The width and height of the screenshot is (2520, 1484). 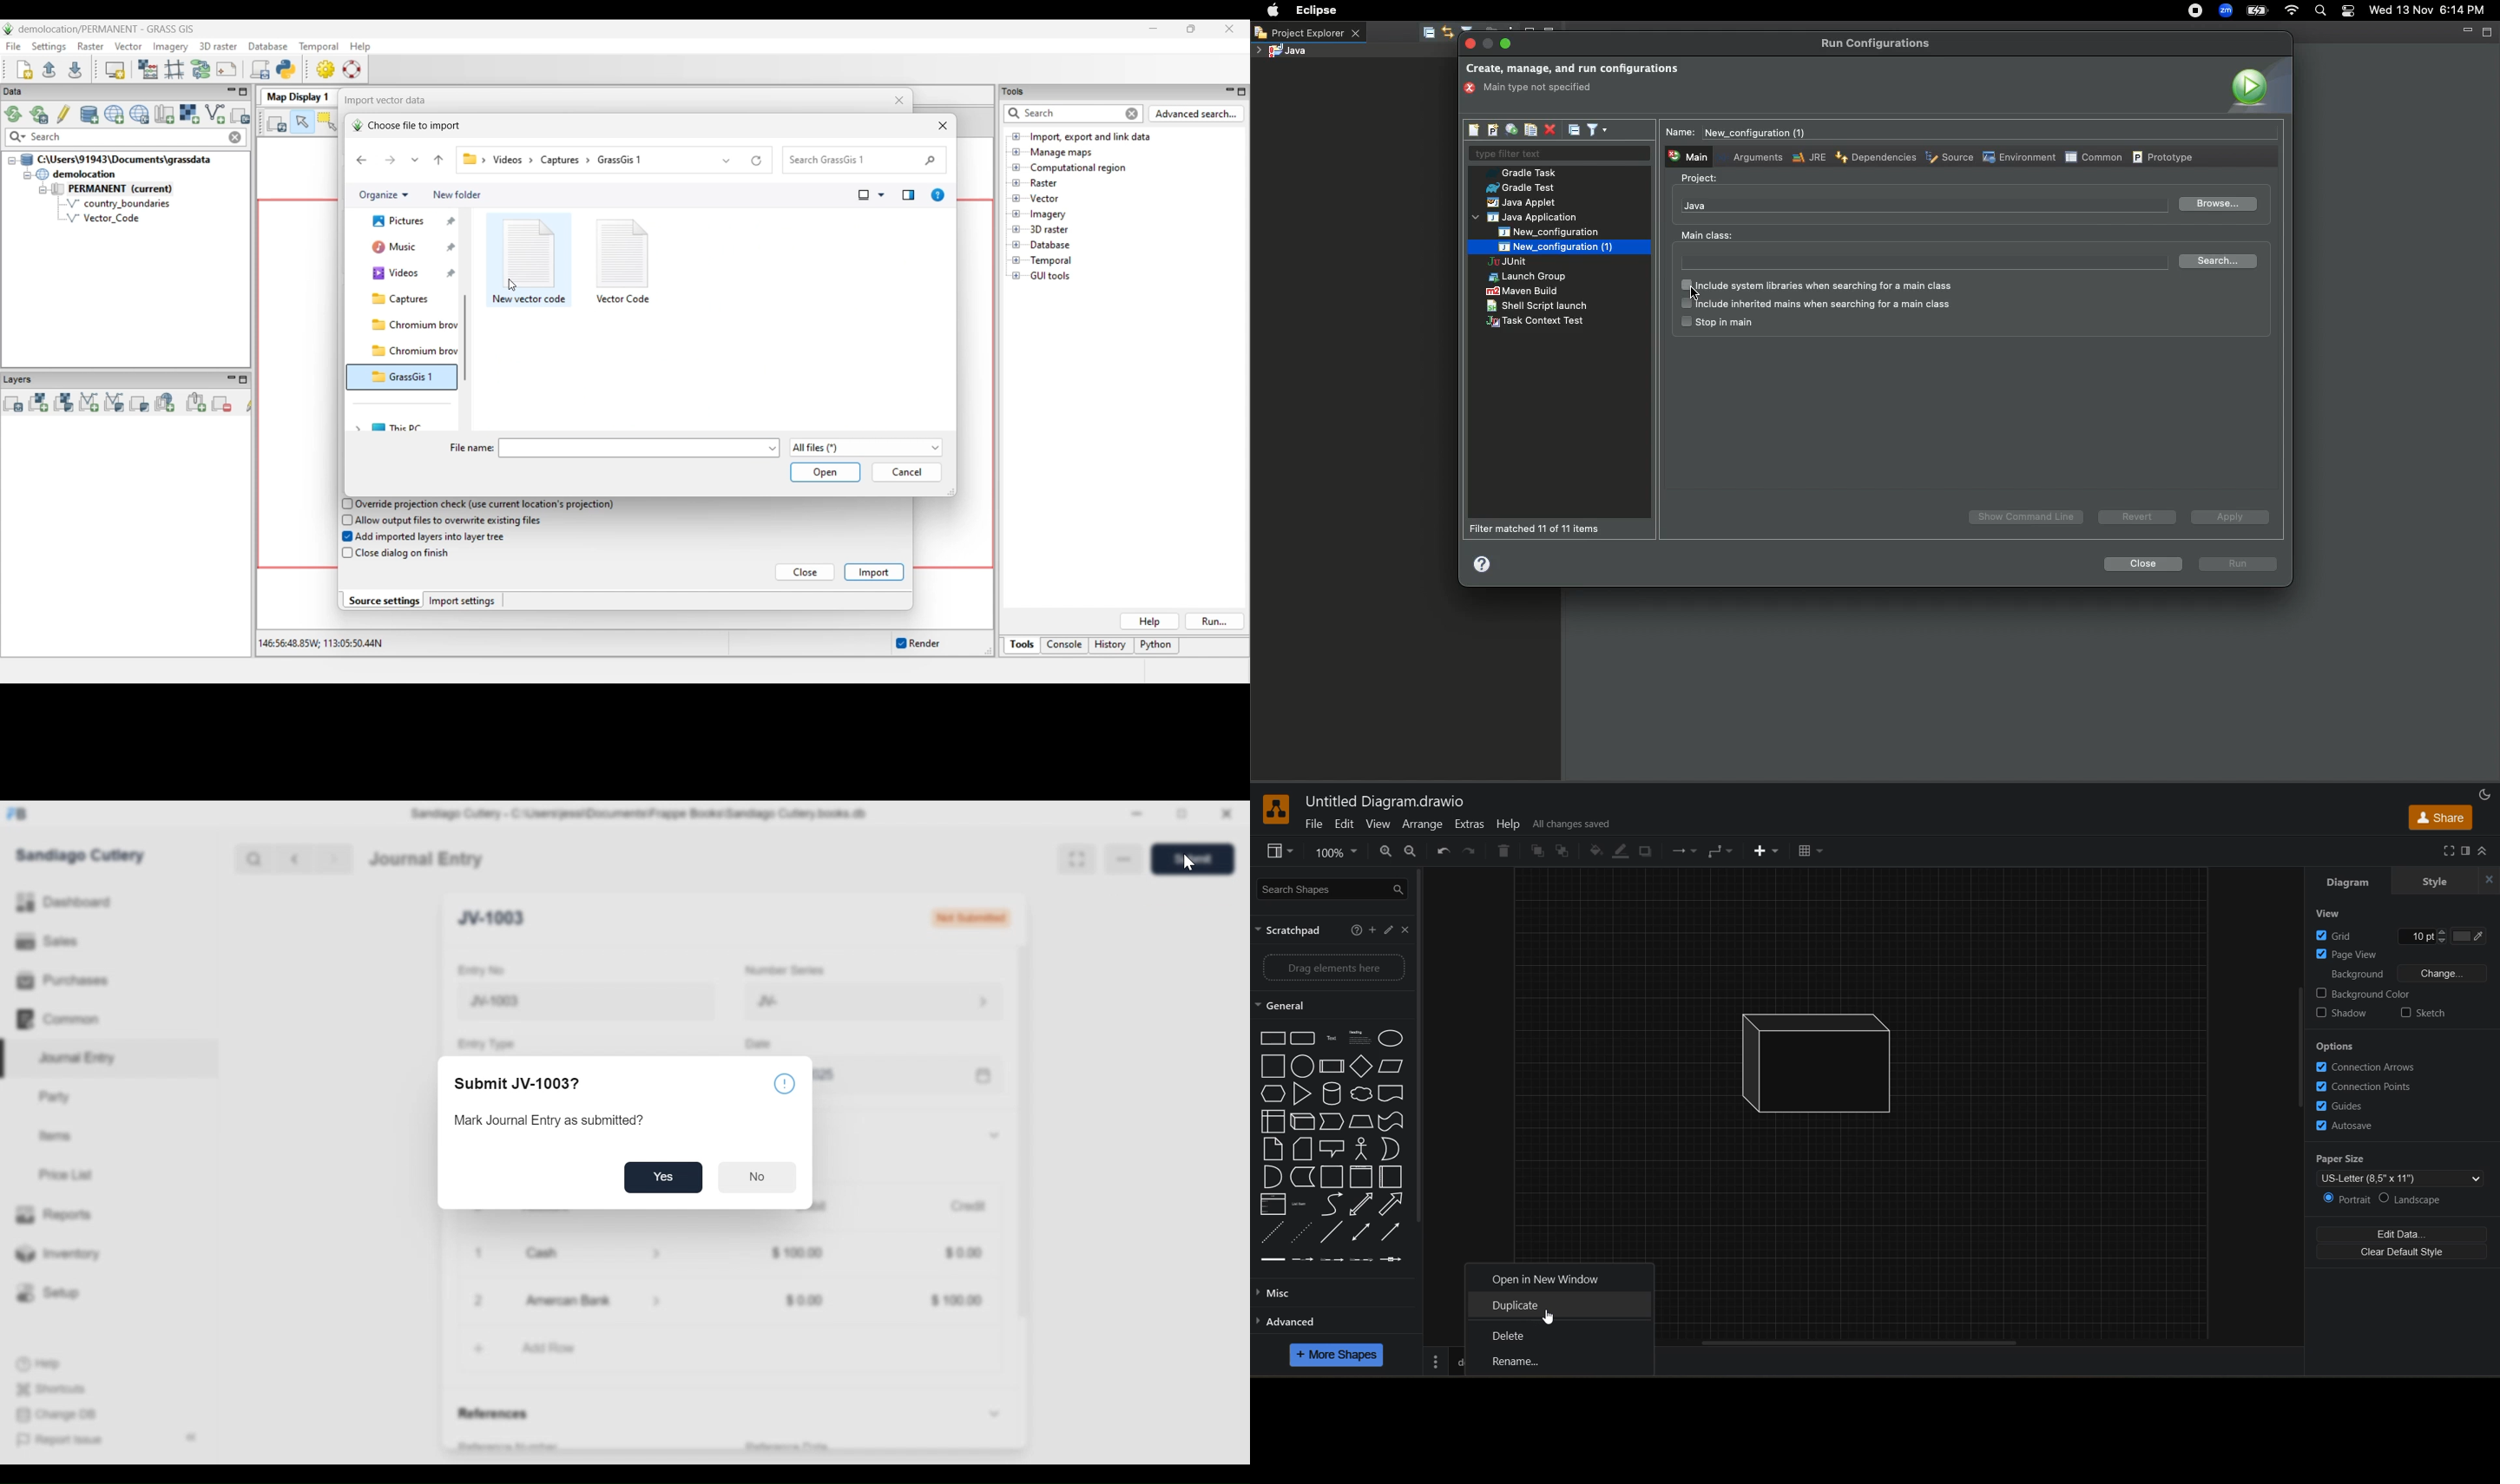 What do you see at coordinates (1318, 824) in the screenshot?
I see `file` at bounding box center [1318, 824].